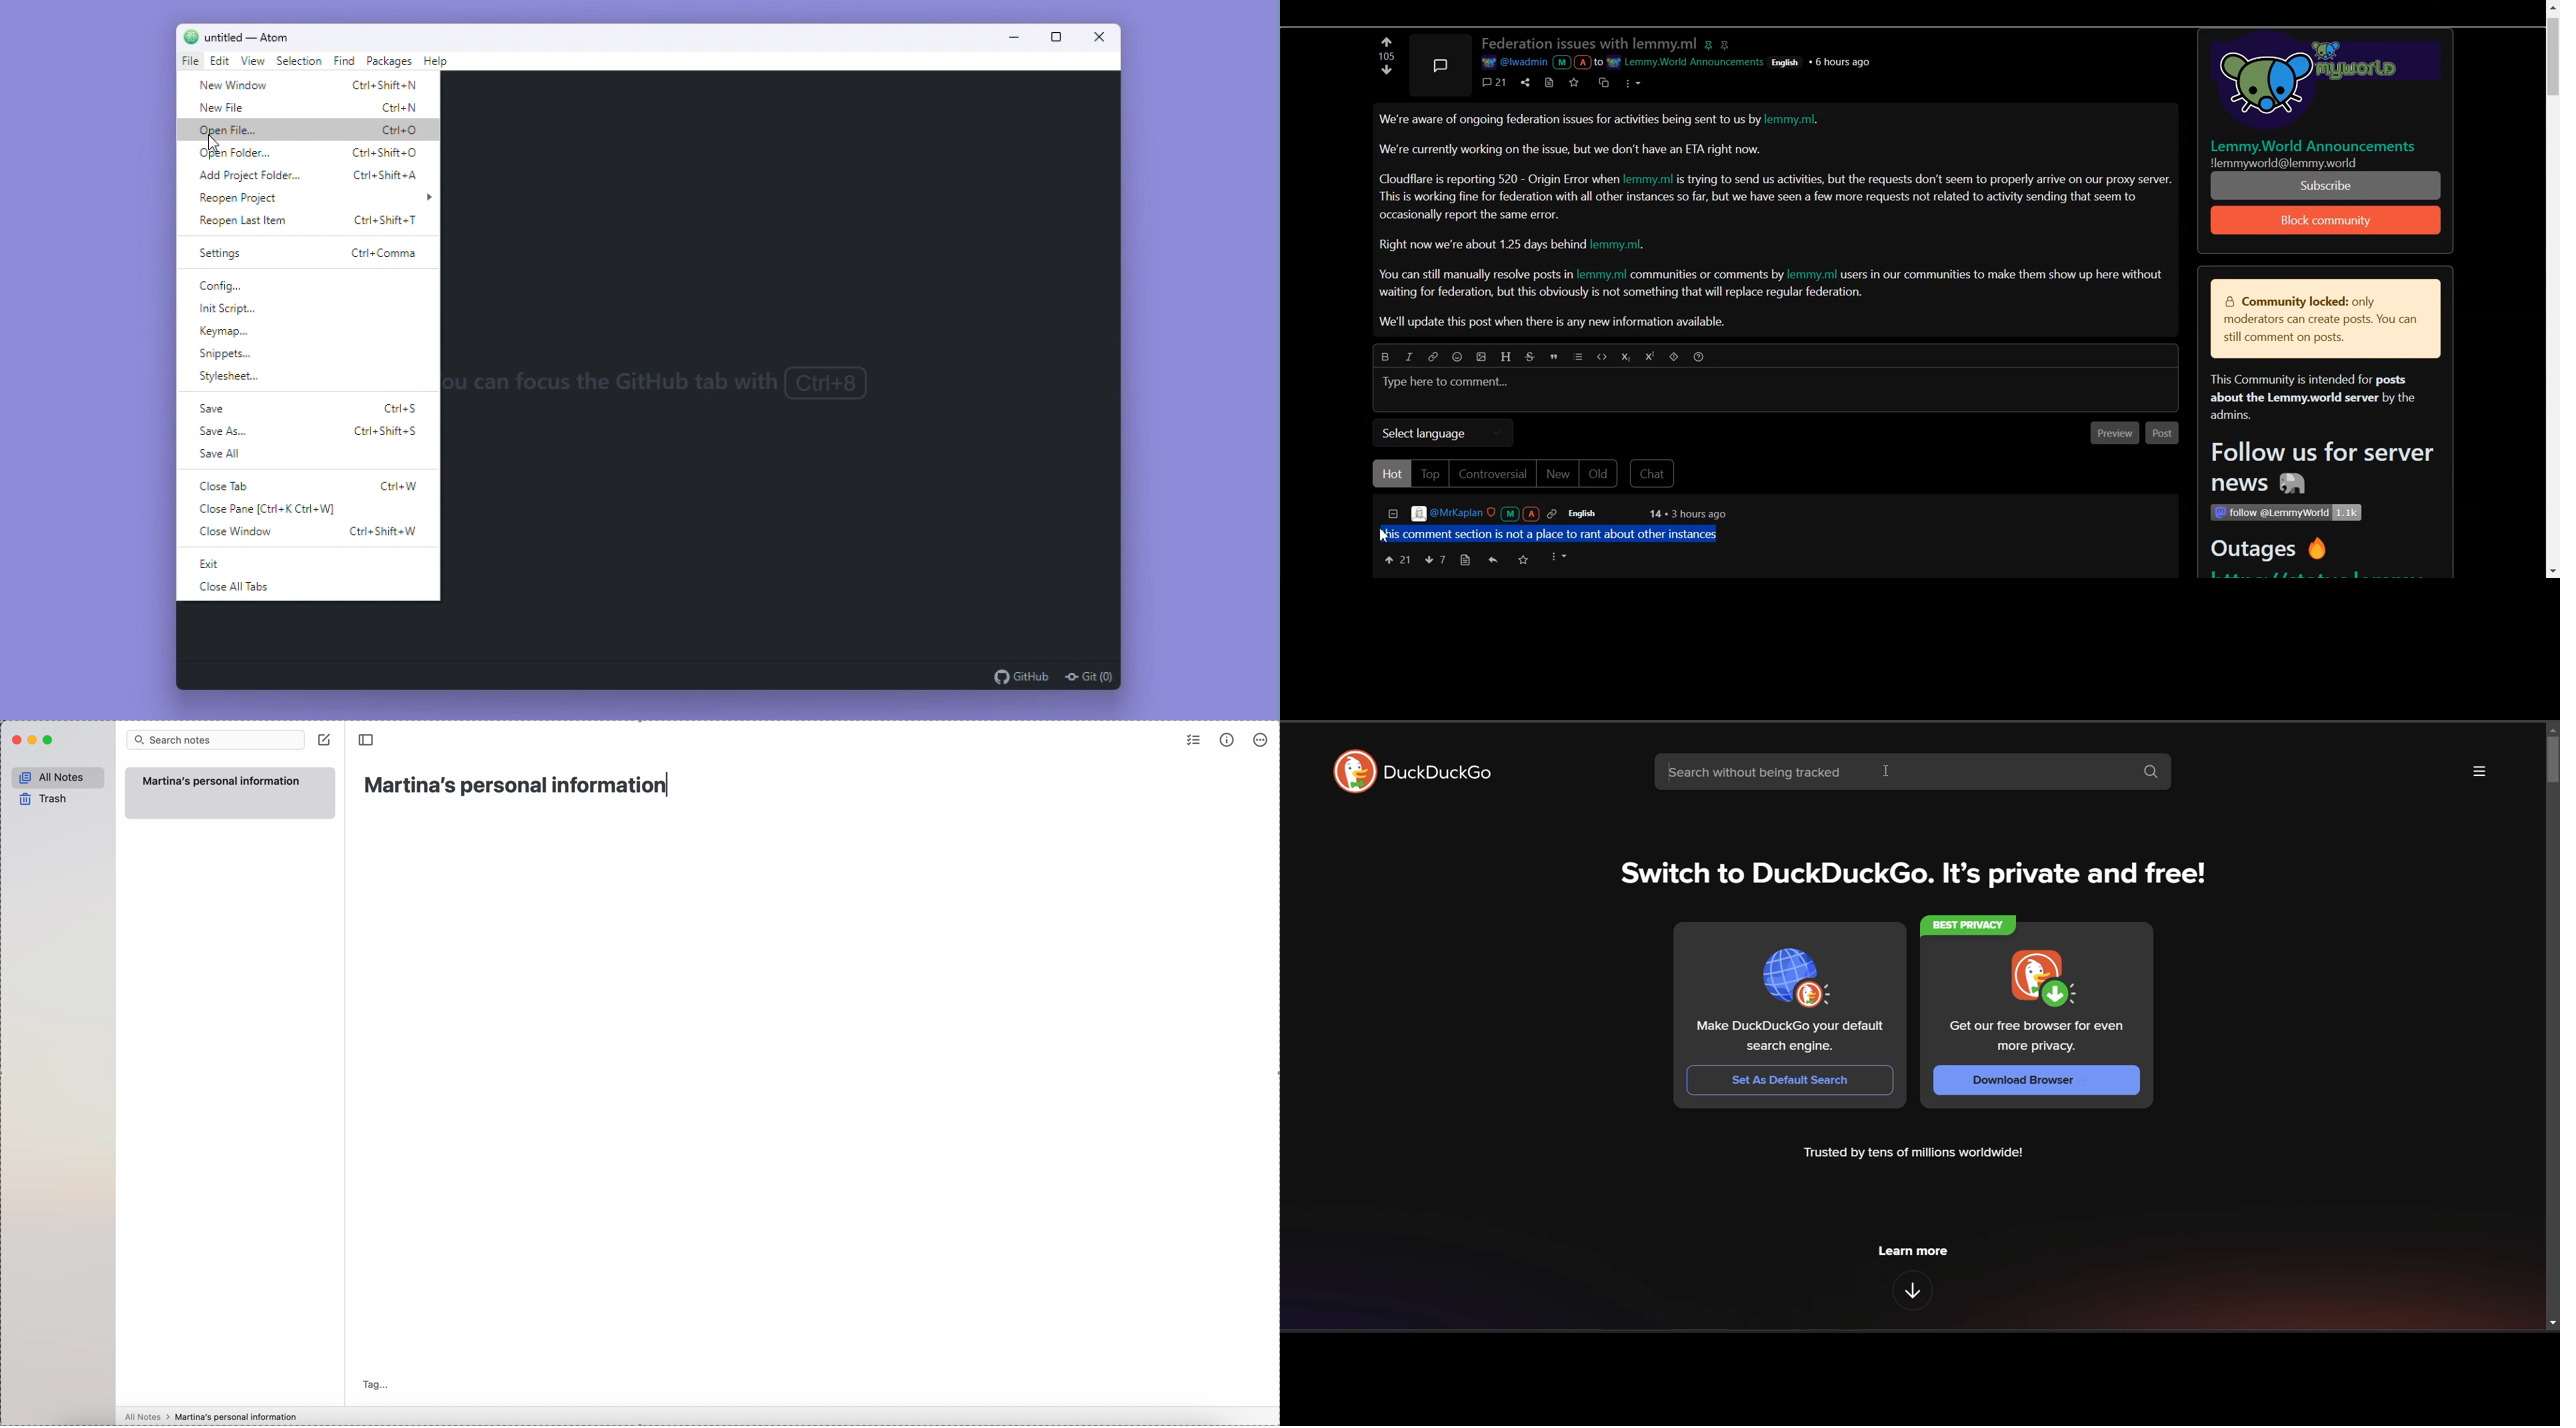 The height and width of the screenshot is (1428, 2576). Describe the element at coordinates (216, 139) in the screenshot. I see `cursor` at that location.